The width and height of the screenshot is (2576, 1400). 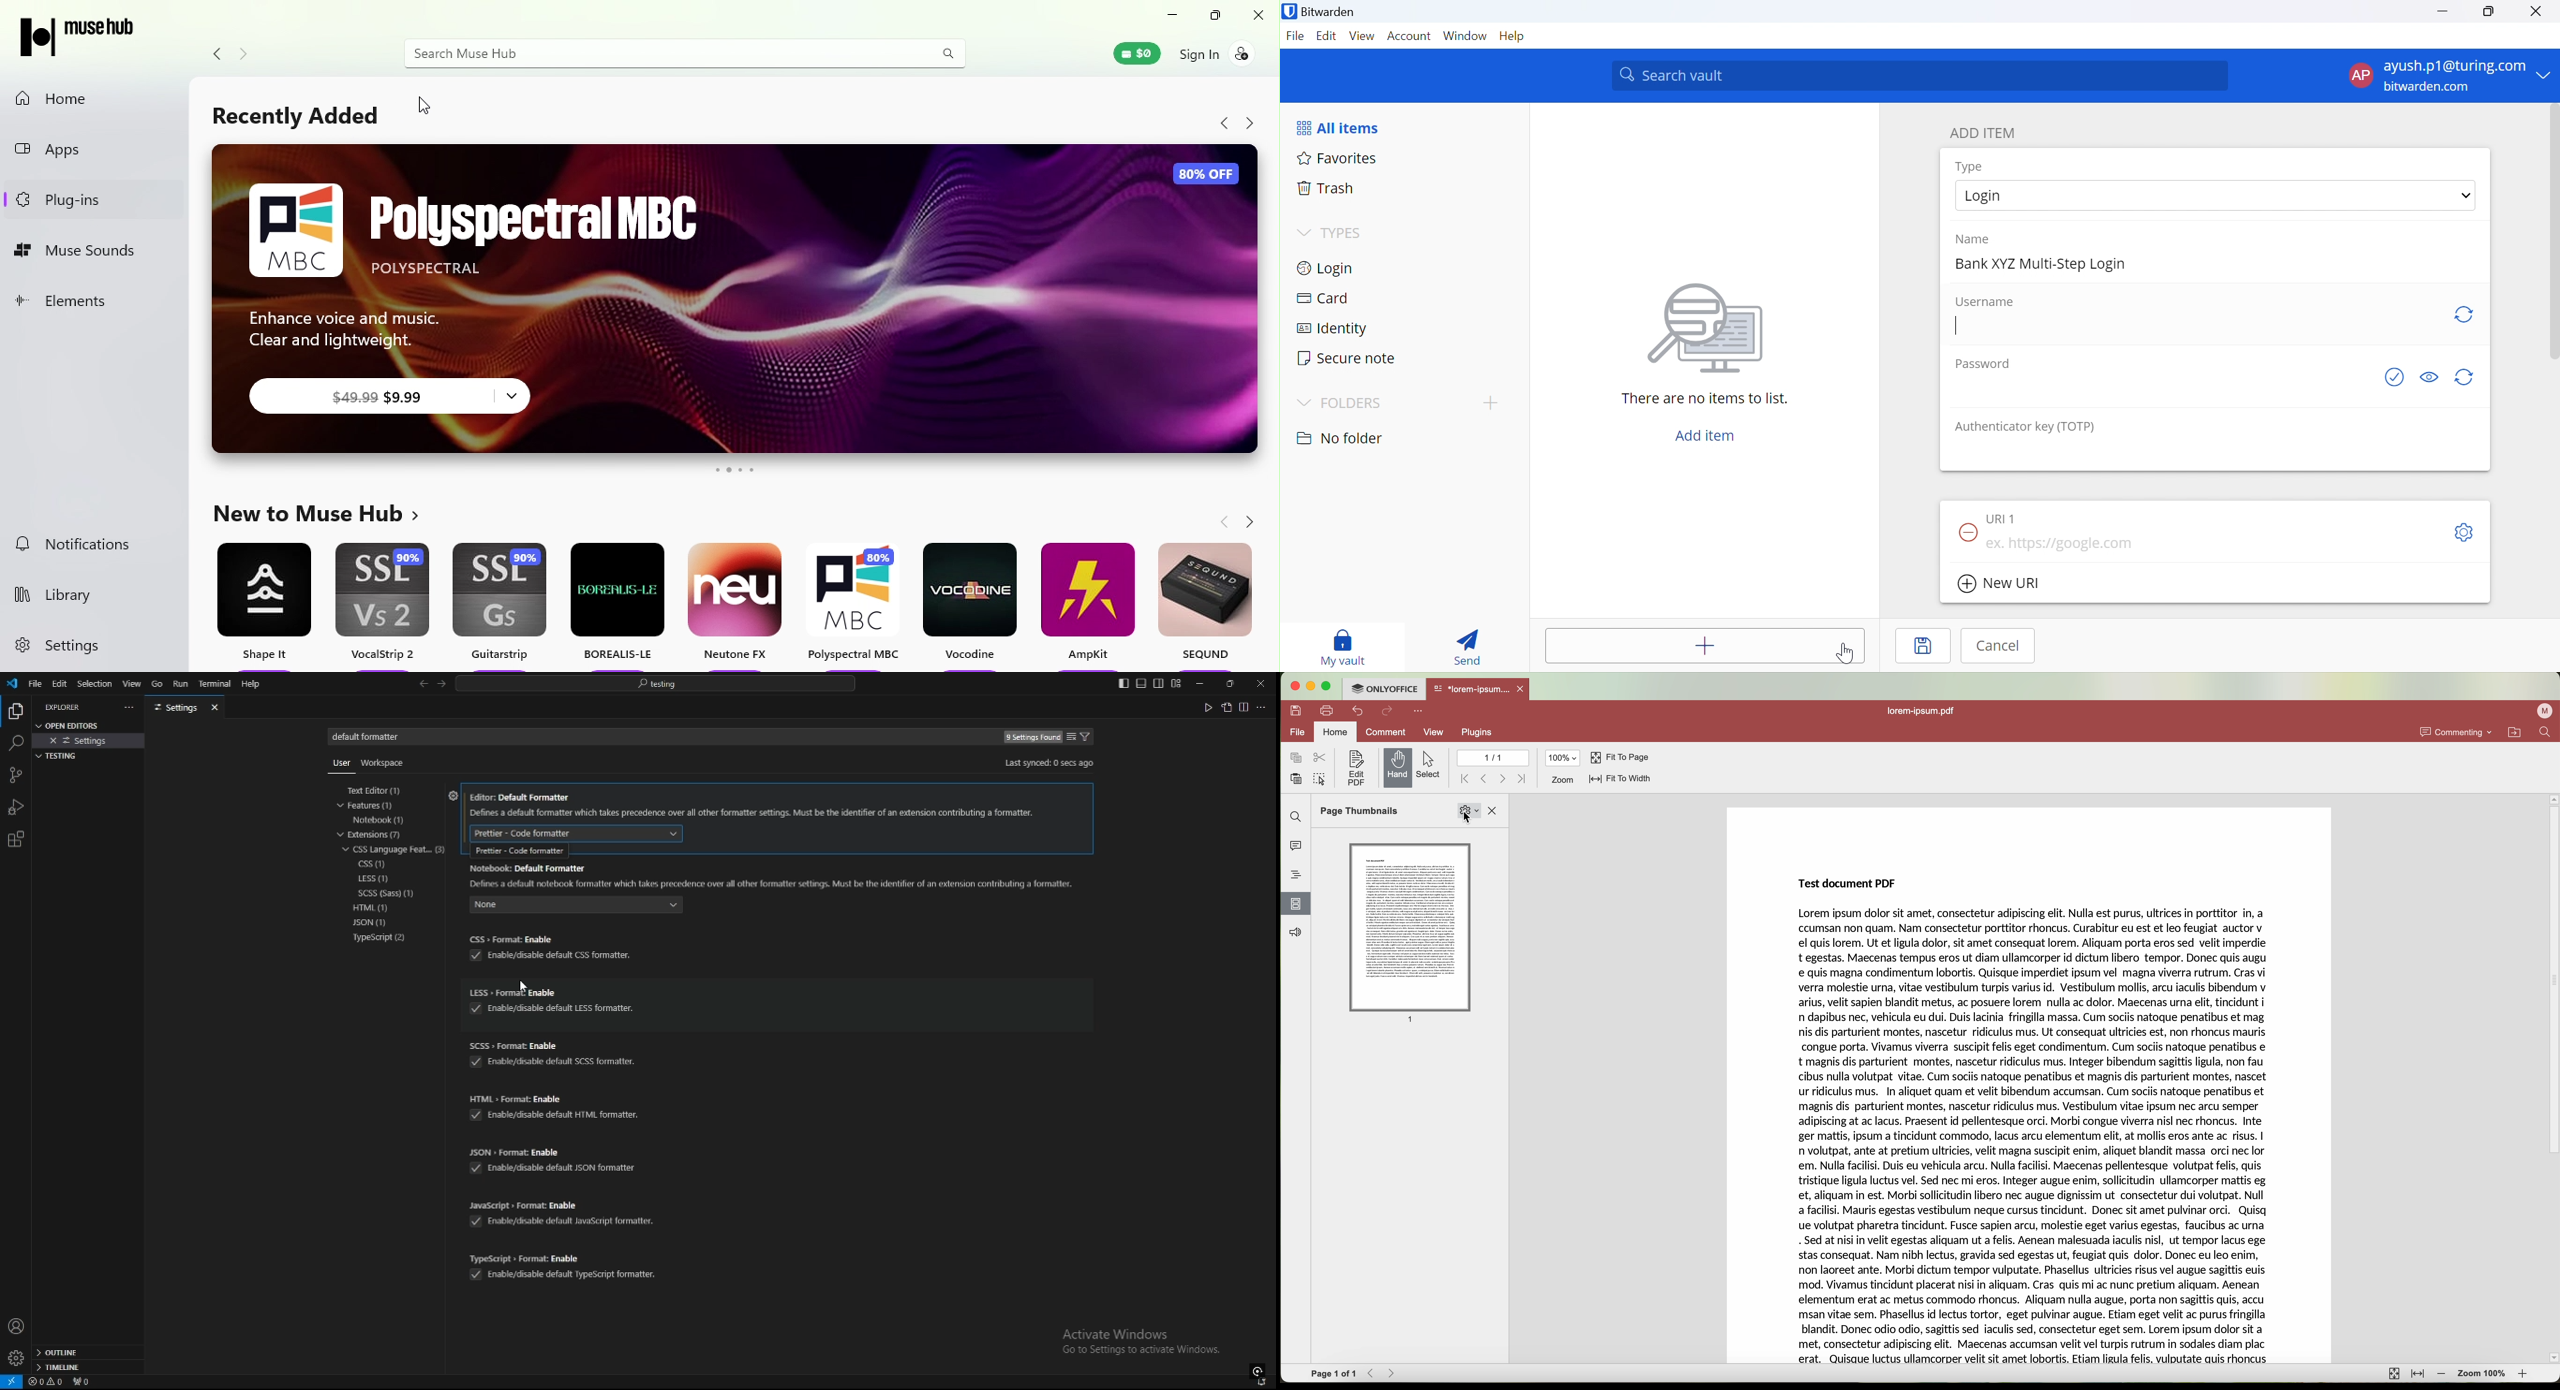 I want to click on notebook default formatter, so click(x=774, y=875).